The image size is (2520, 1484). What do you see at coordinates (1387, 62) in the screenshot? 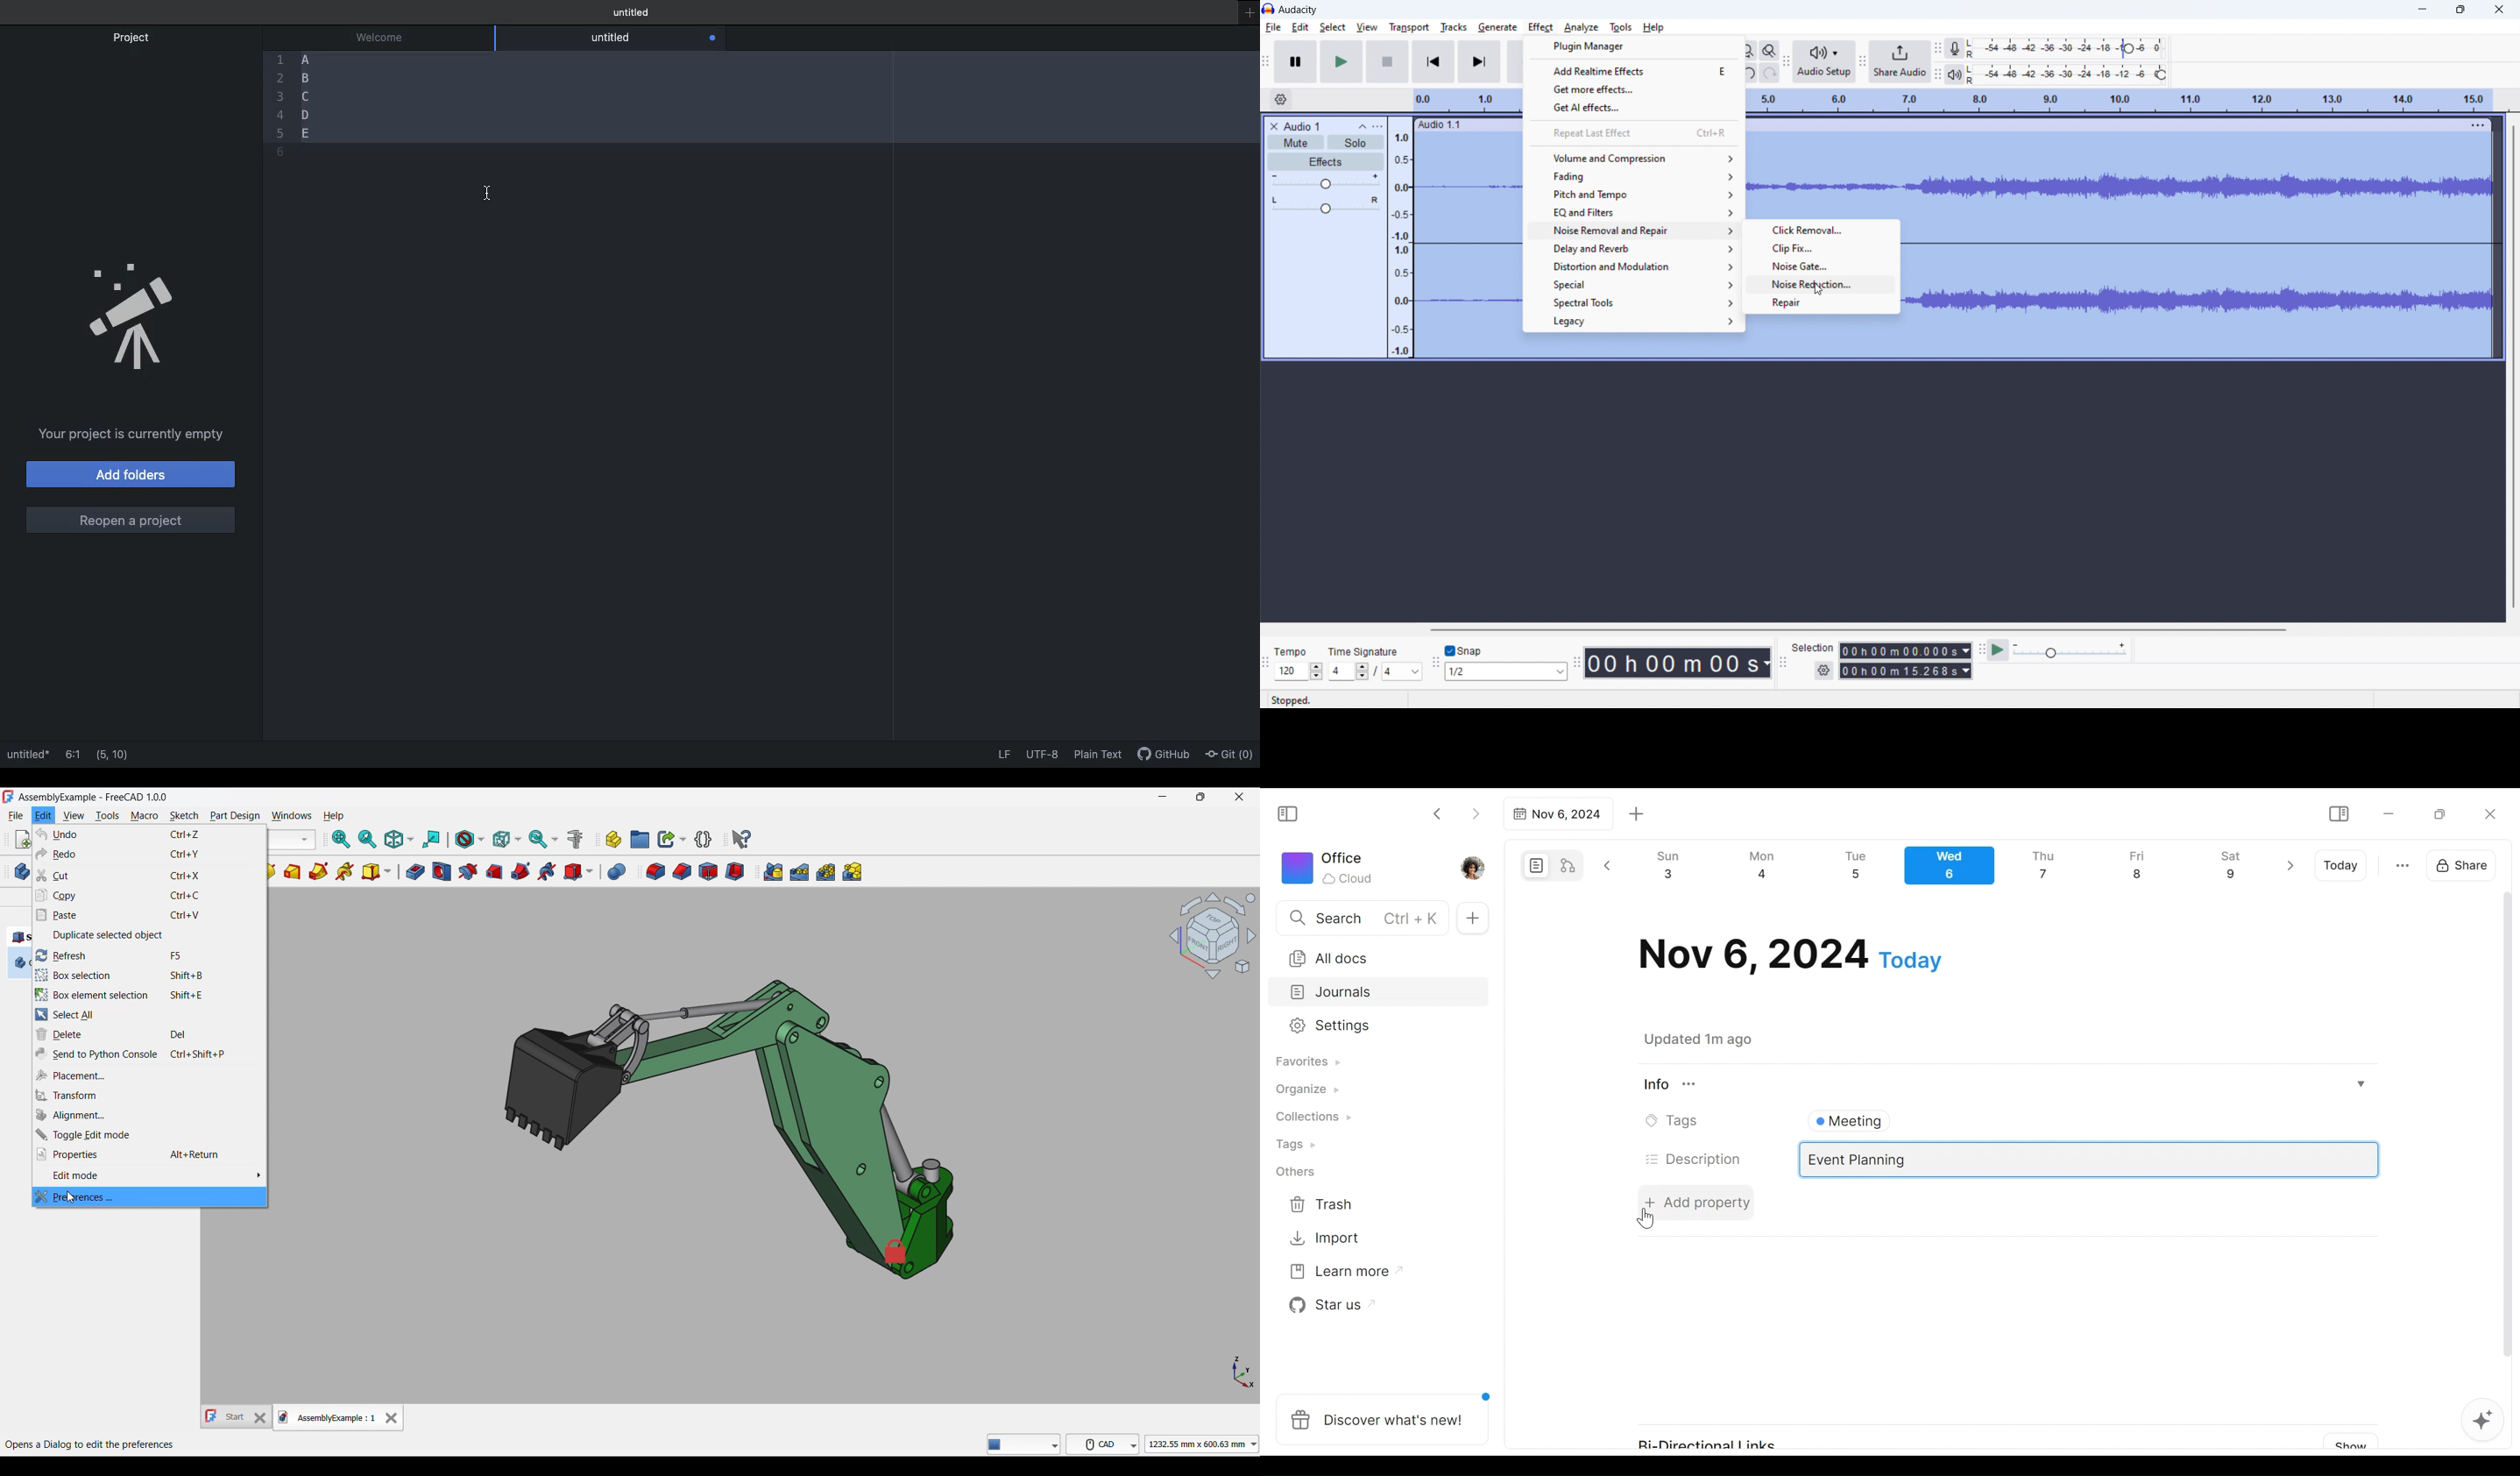
I see `stop` at bounding box center [1387, 62].